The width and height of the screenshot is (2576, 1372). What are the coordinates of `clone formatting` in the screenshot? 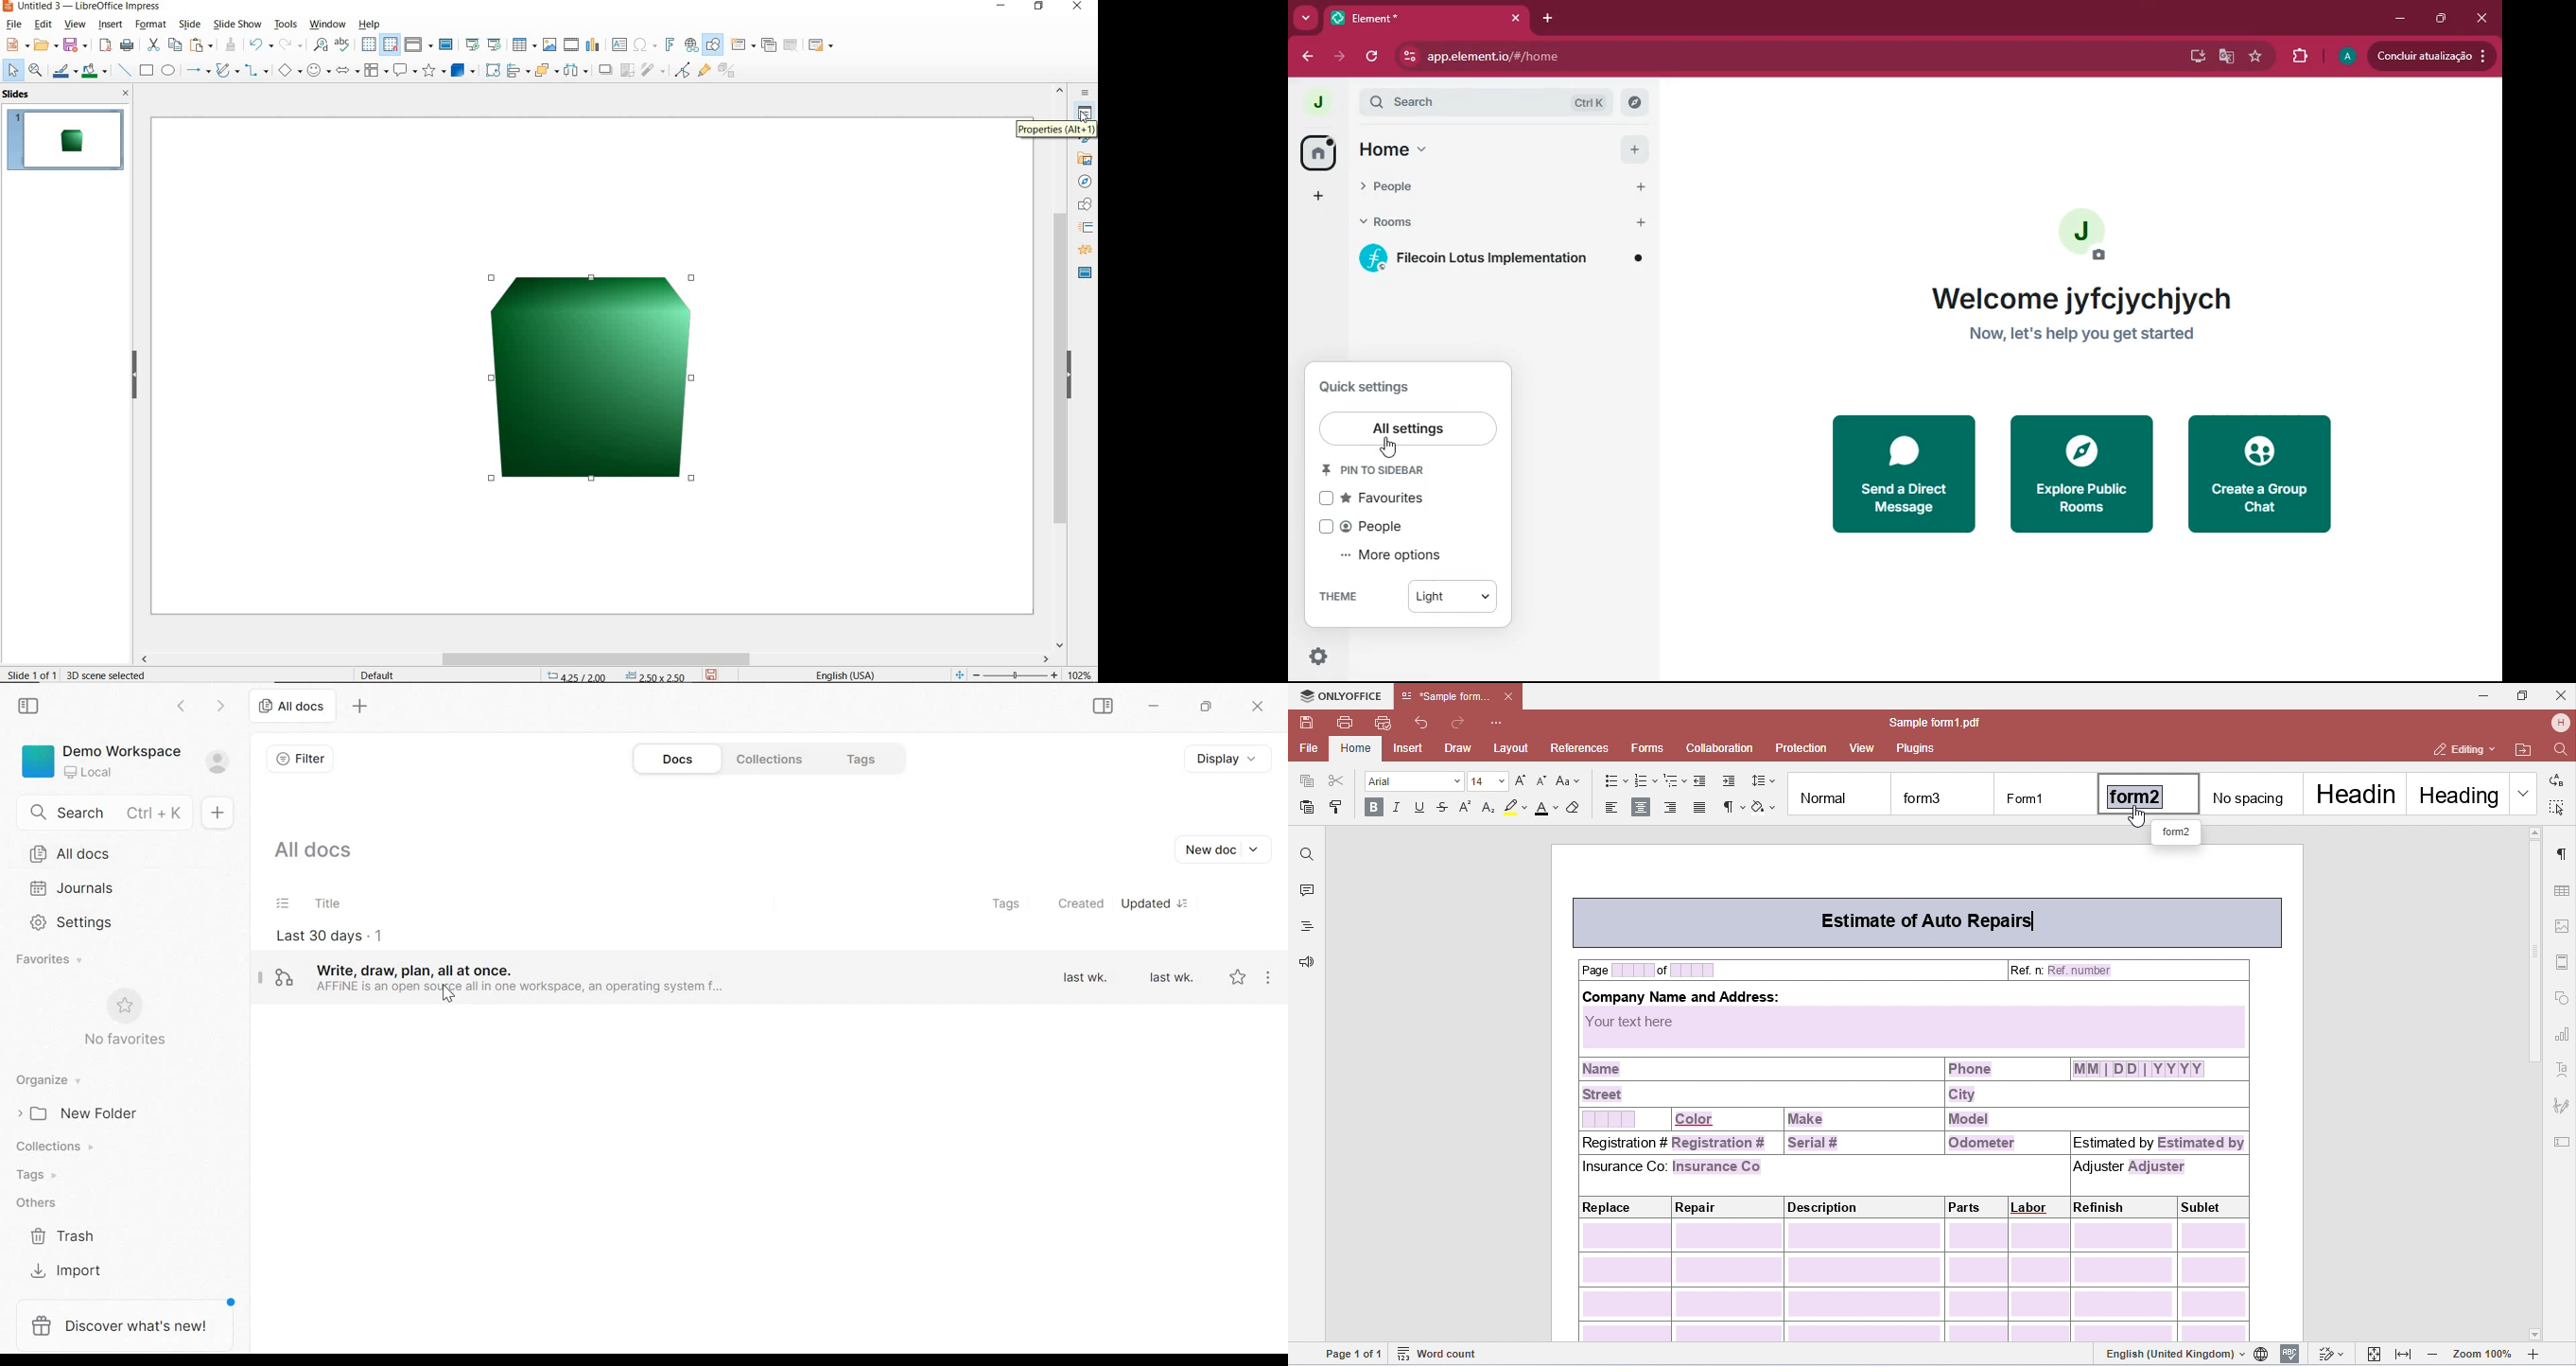 It's located at (231, 44).